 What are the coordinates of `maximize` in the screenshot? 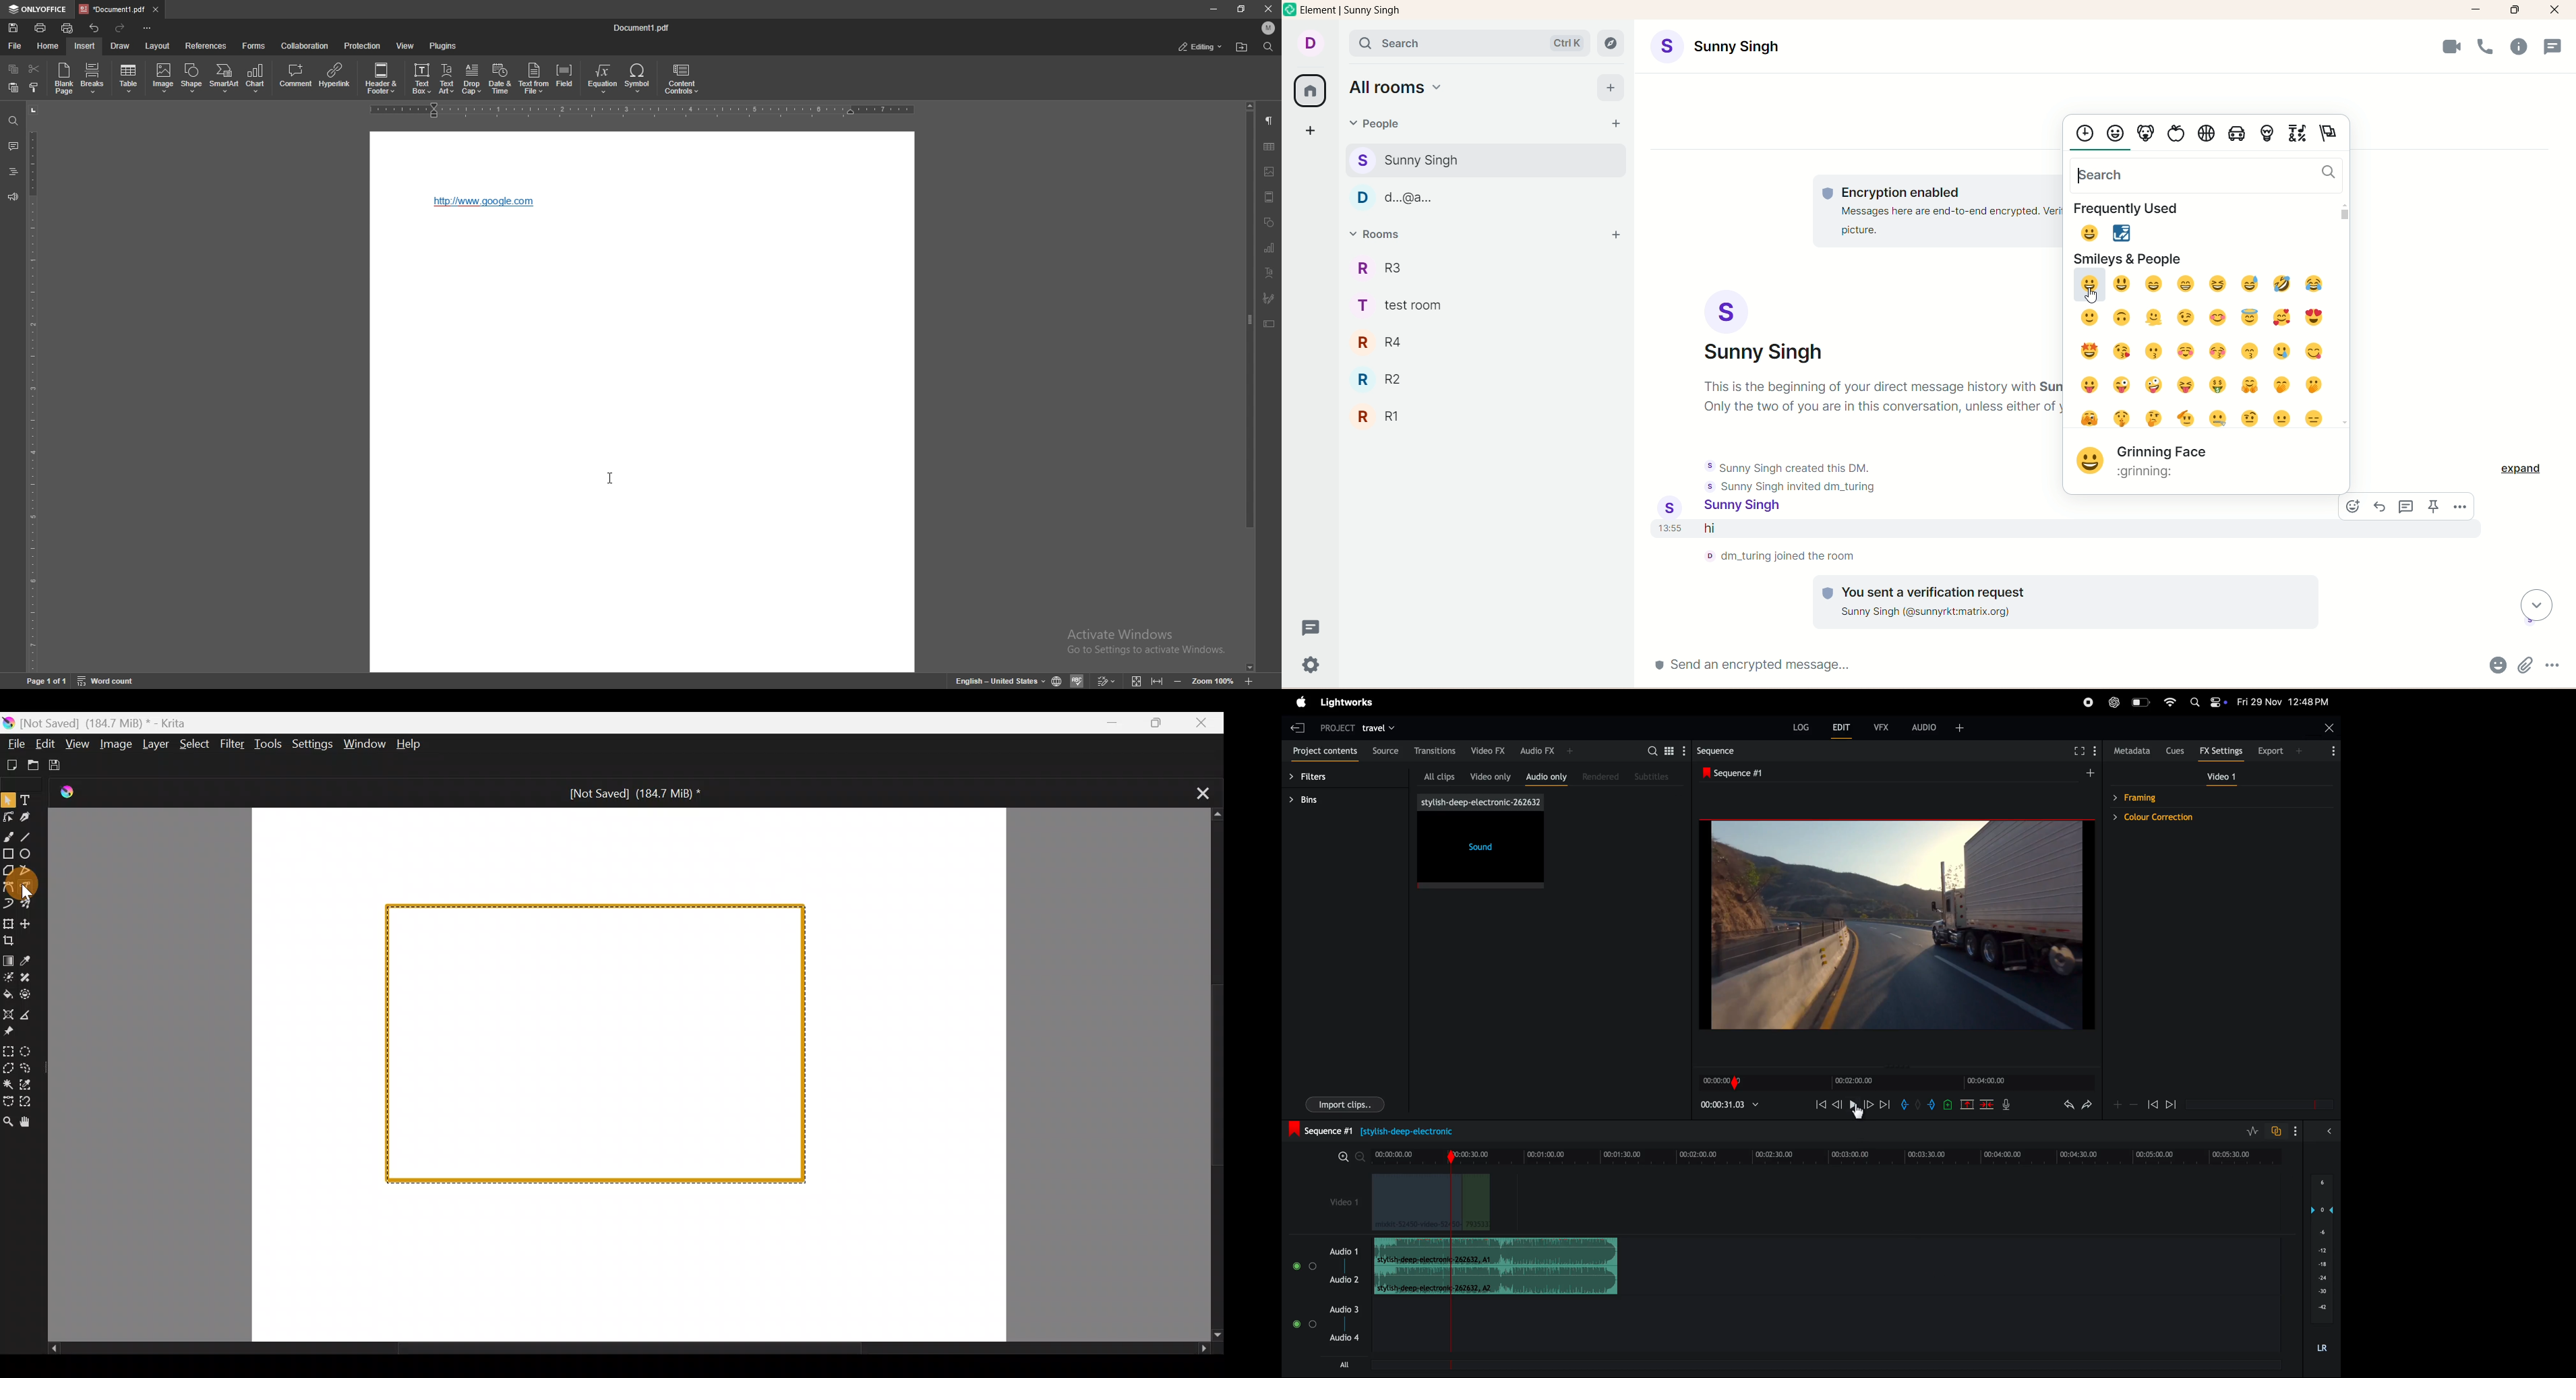 It's located at (2515, 10).